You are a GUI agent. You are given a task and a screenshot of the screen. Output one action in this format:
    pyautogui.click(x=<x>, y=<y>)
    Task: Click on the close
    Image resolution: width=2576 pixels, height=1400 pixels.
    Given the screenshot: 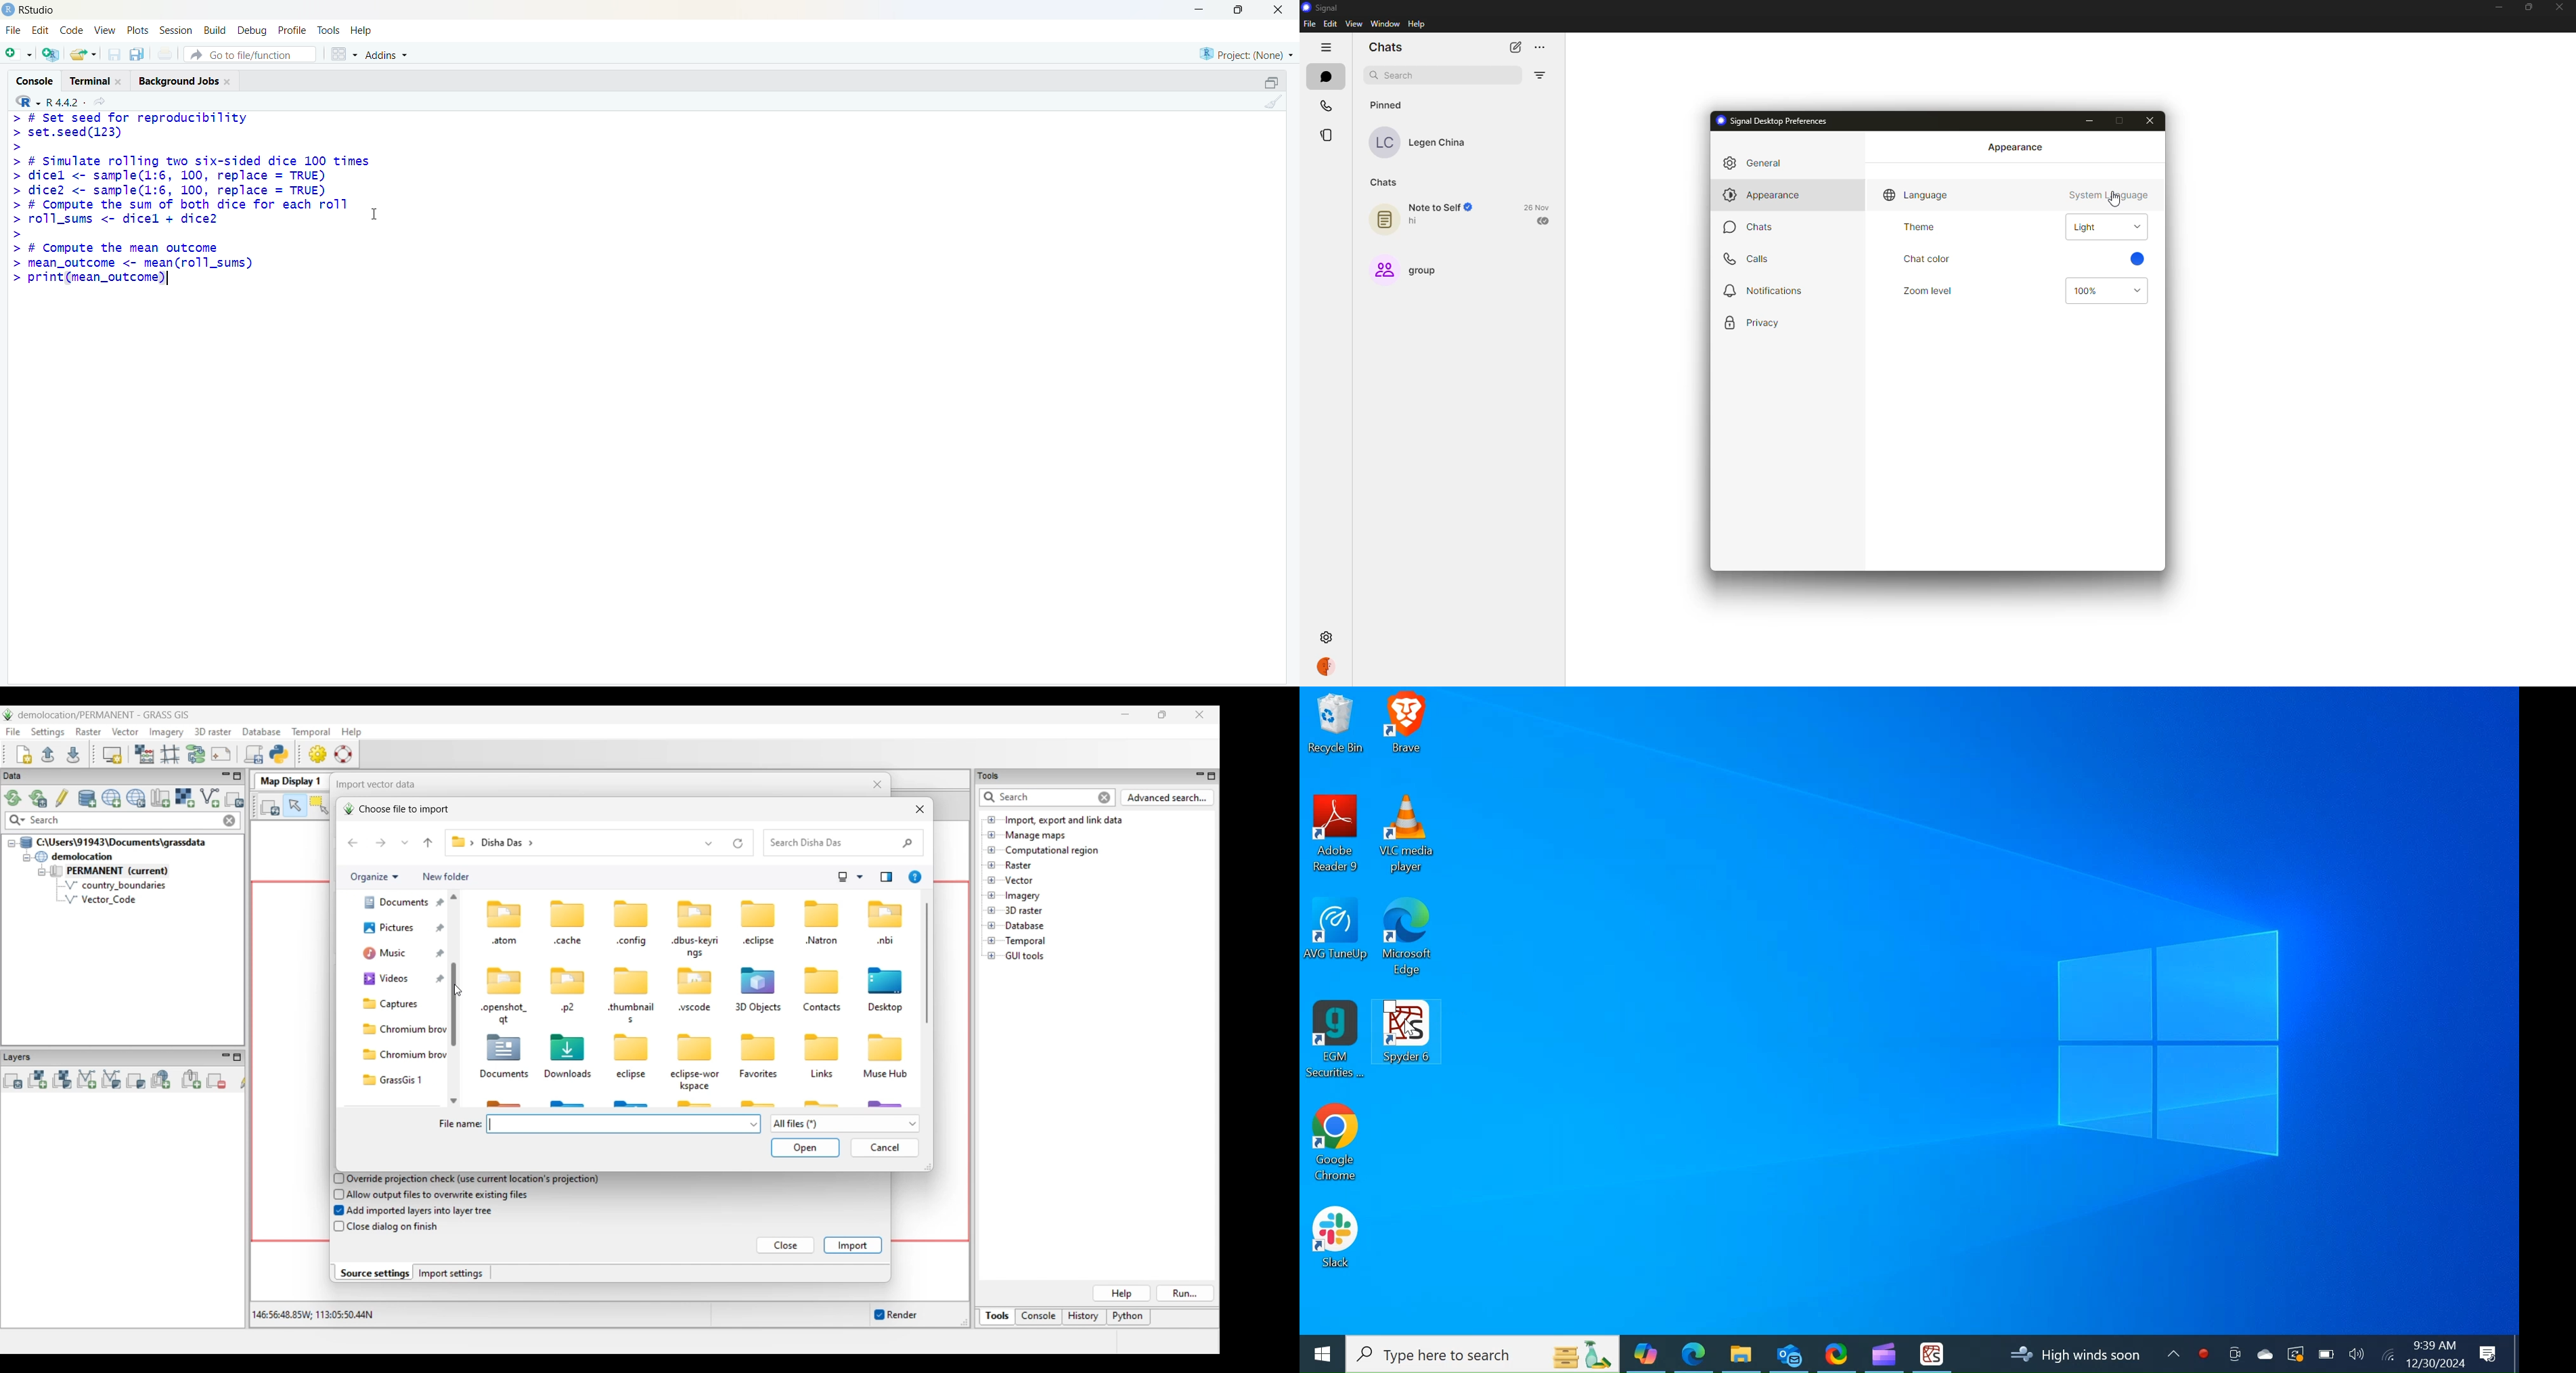 What is the action you would take?
    pyautogui.click(x=1279, y=9)
    